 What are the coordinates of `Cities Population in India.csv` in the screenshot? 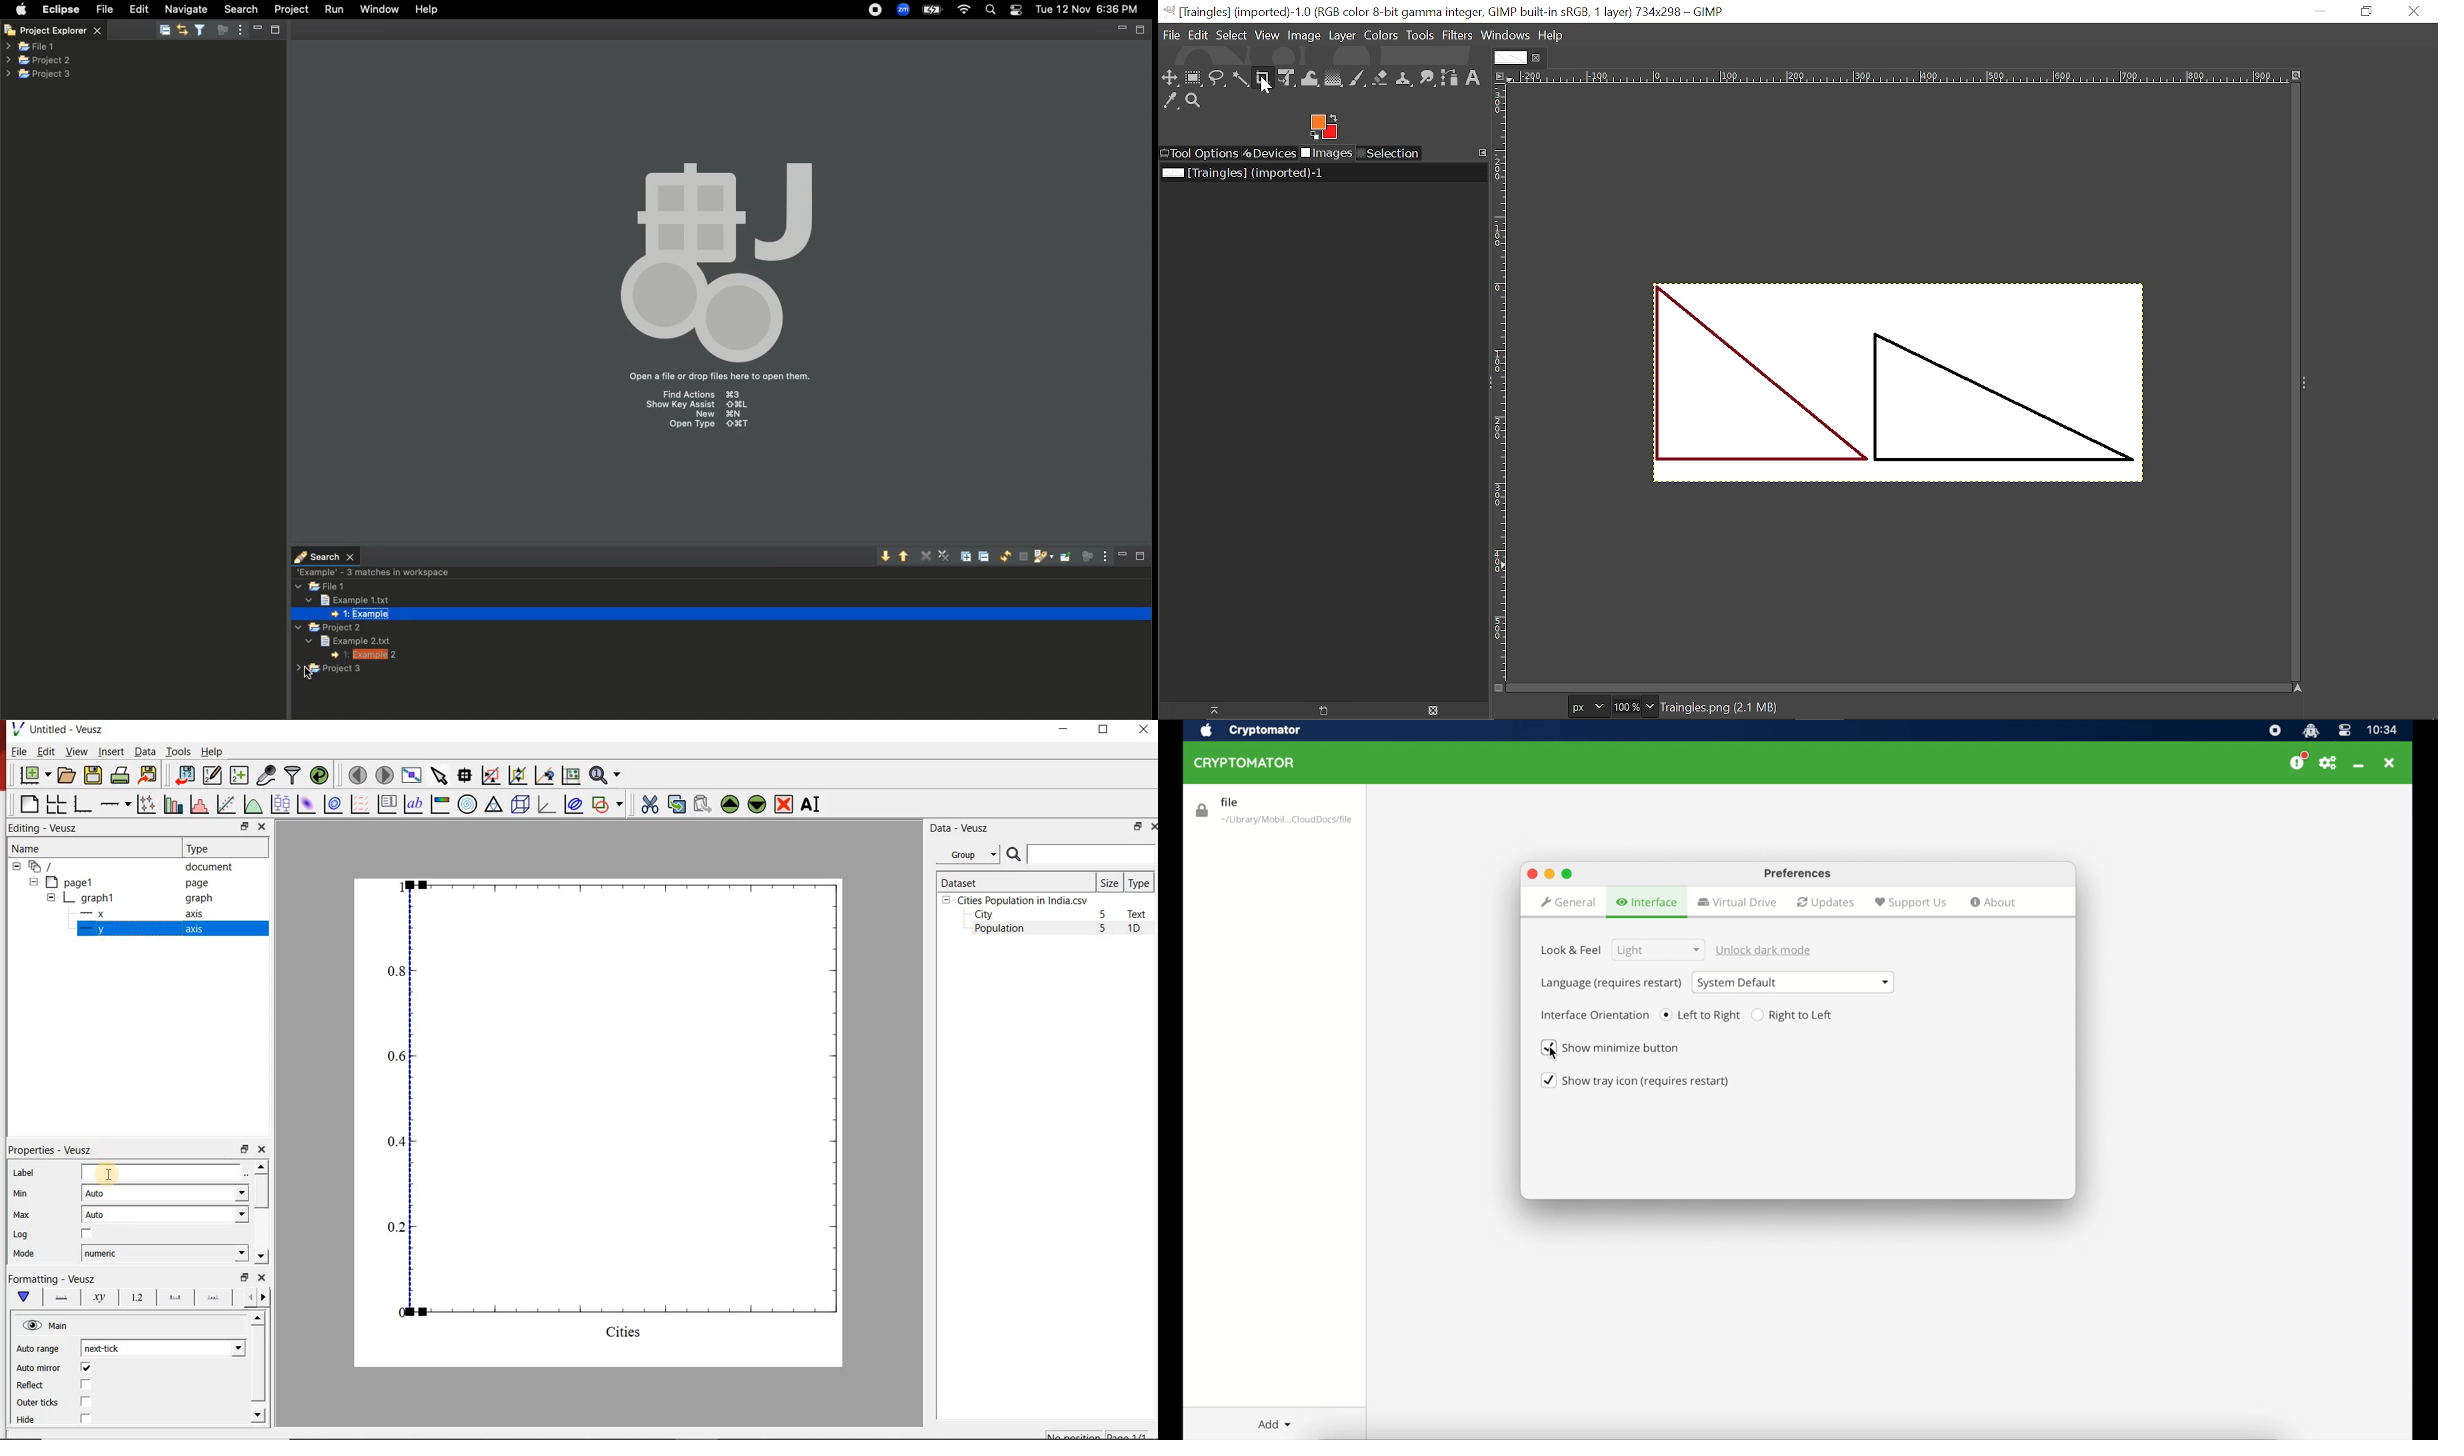 It's located at (1021, 900).